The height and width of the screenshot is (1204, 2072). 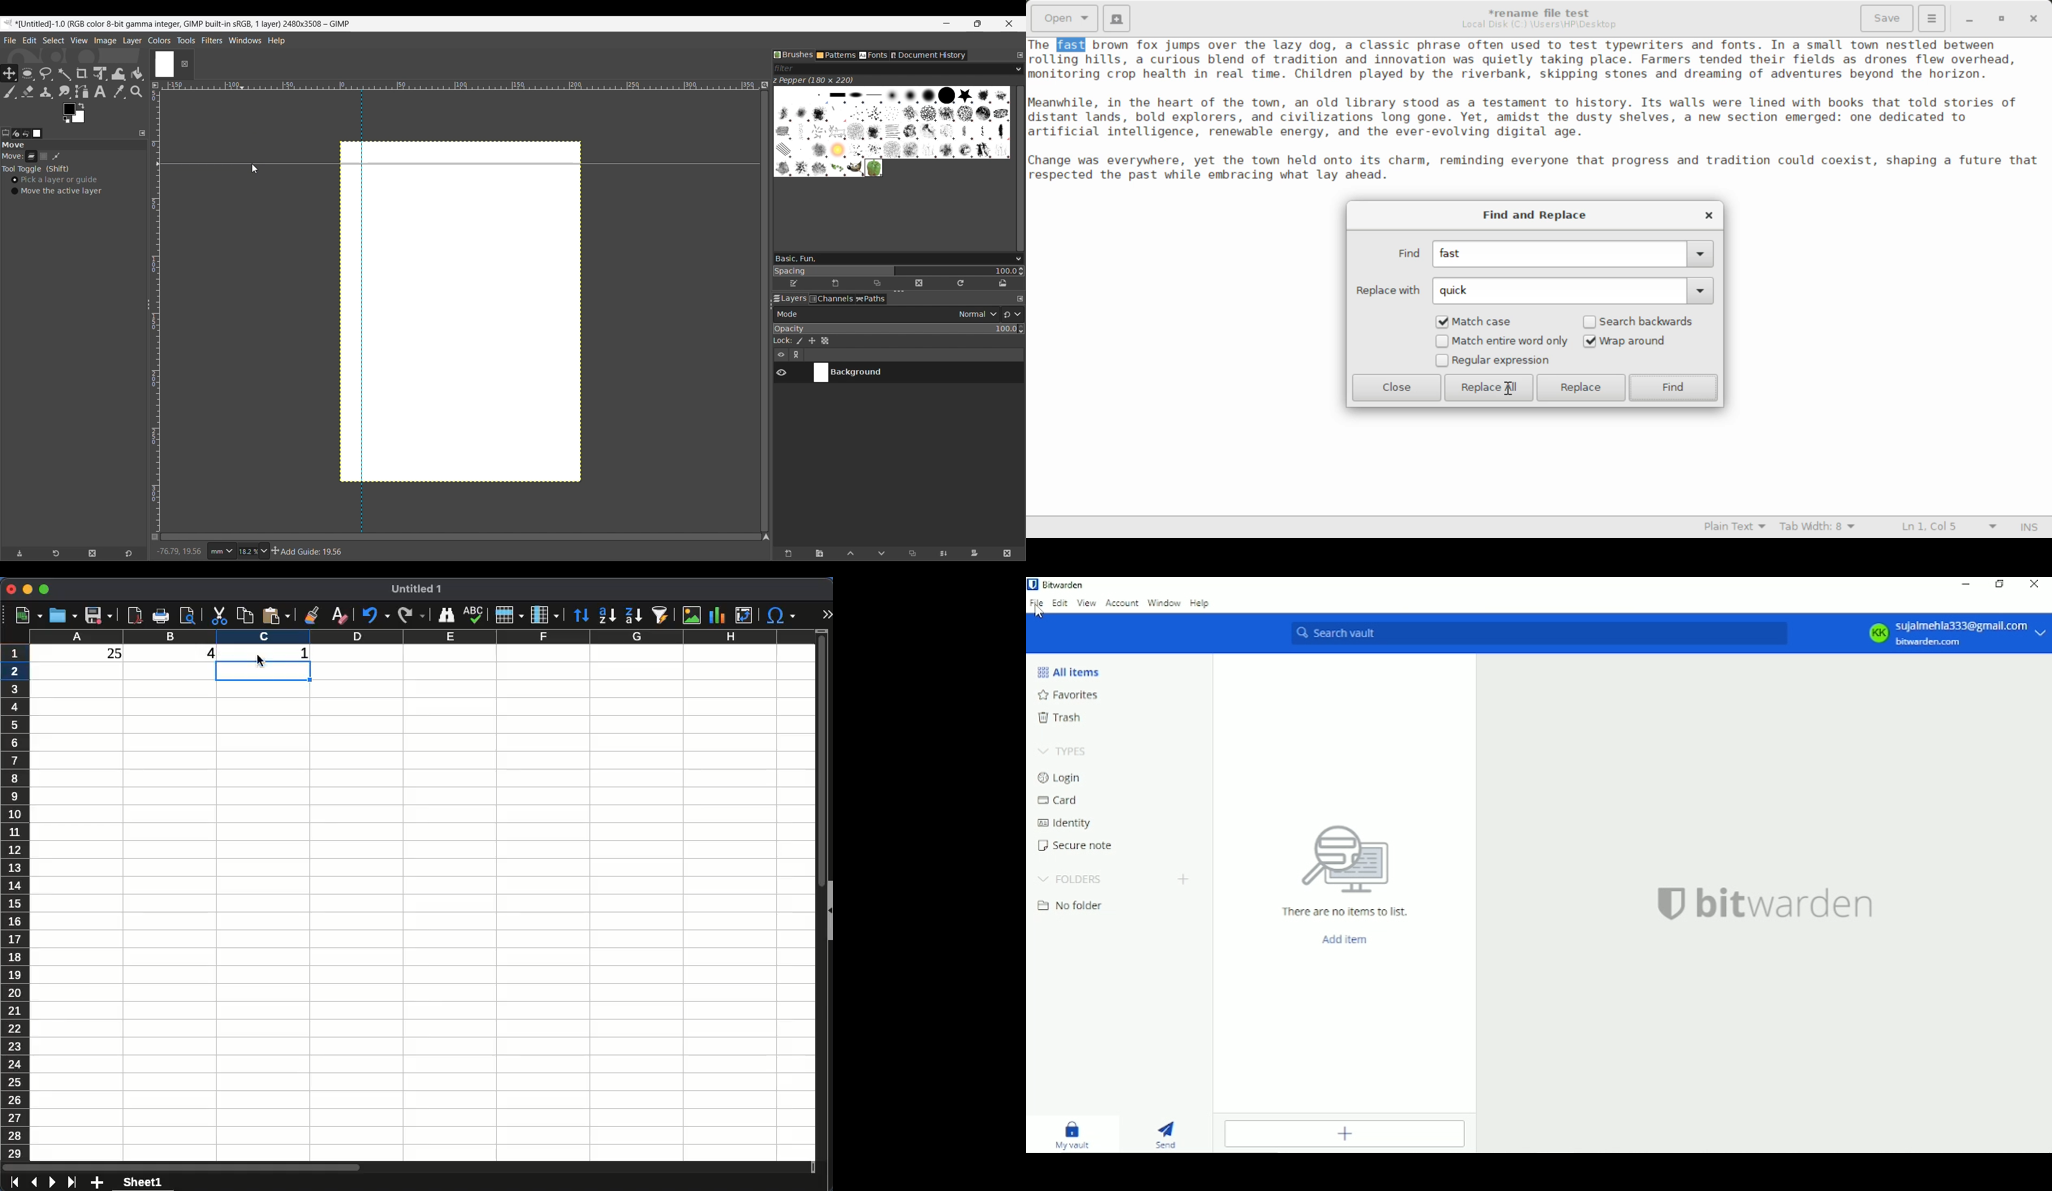 I want to click on copy, so click(x=244, y=615).